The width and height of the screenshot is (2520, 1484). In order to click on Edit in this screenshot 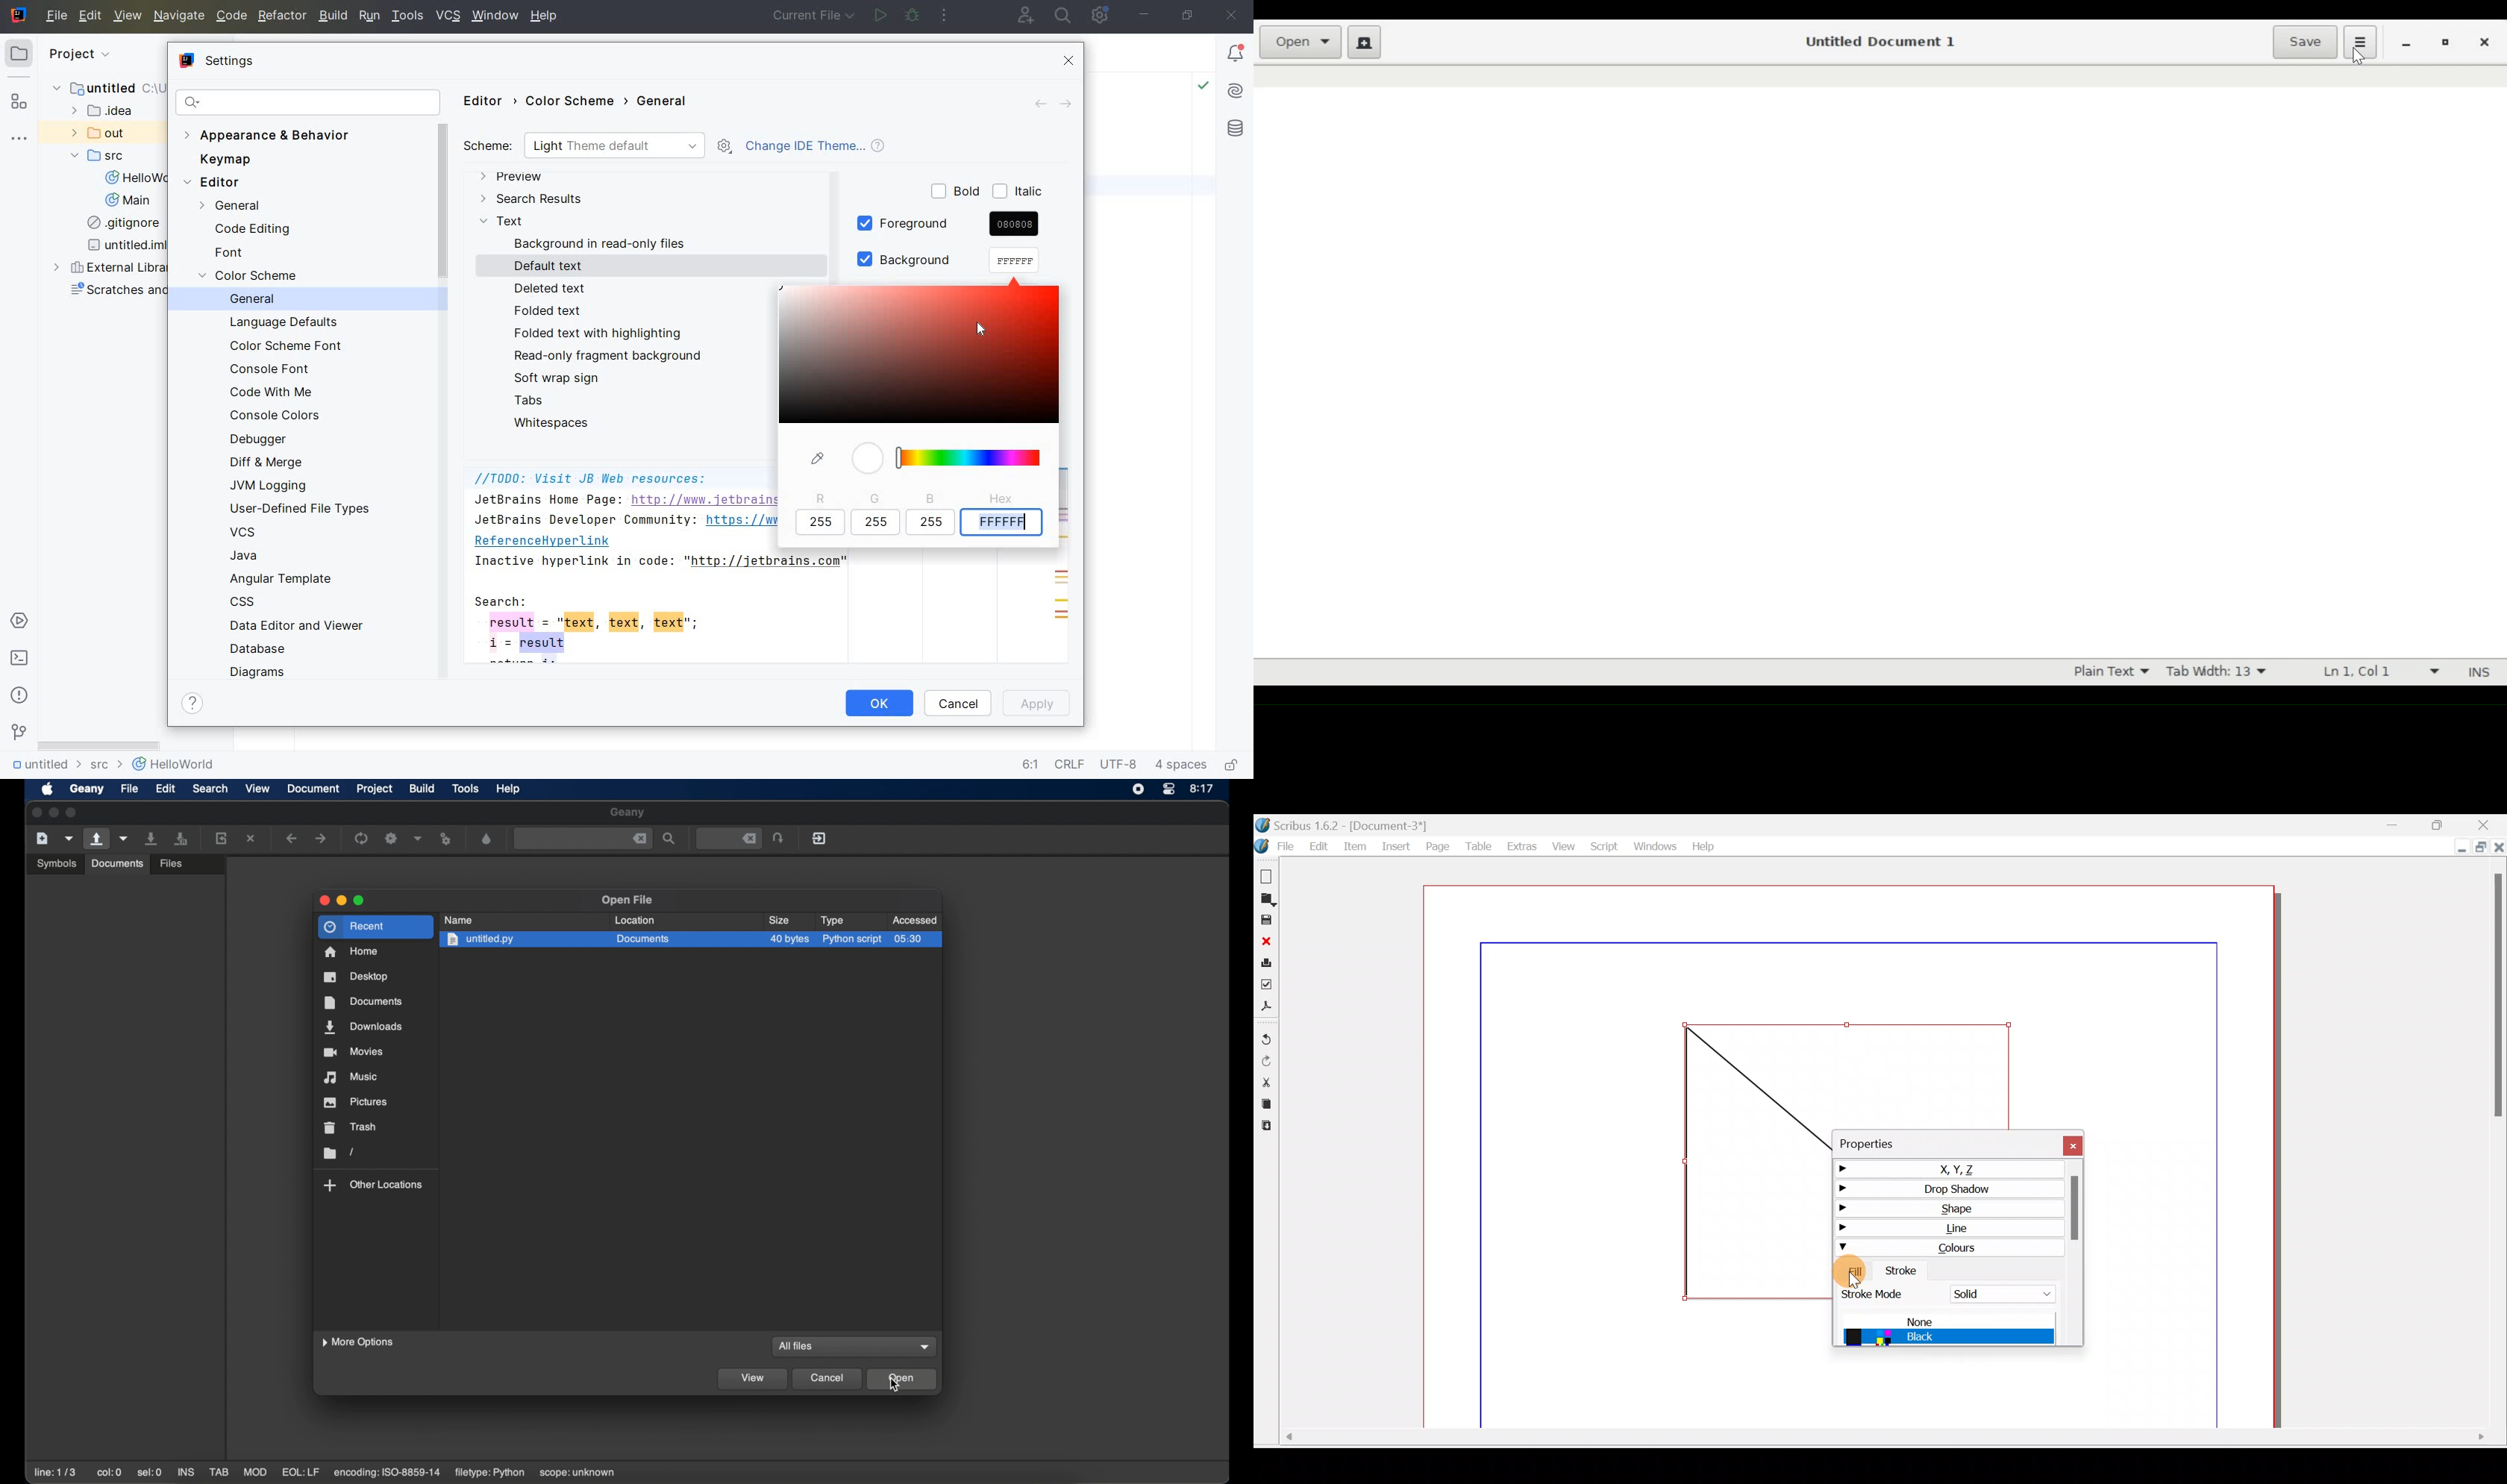, I will do `click(1317, 845)`.